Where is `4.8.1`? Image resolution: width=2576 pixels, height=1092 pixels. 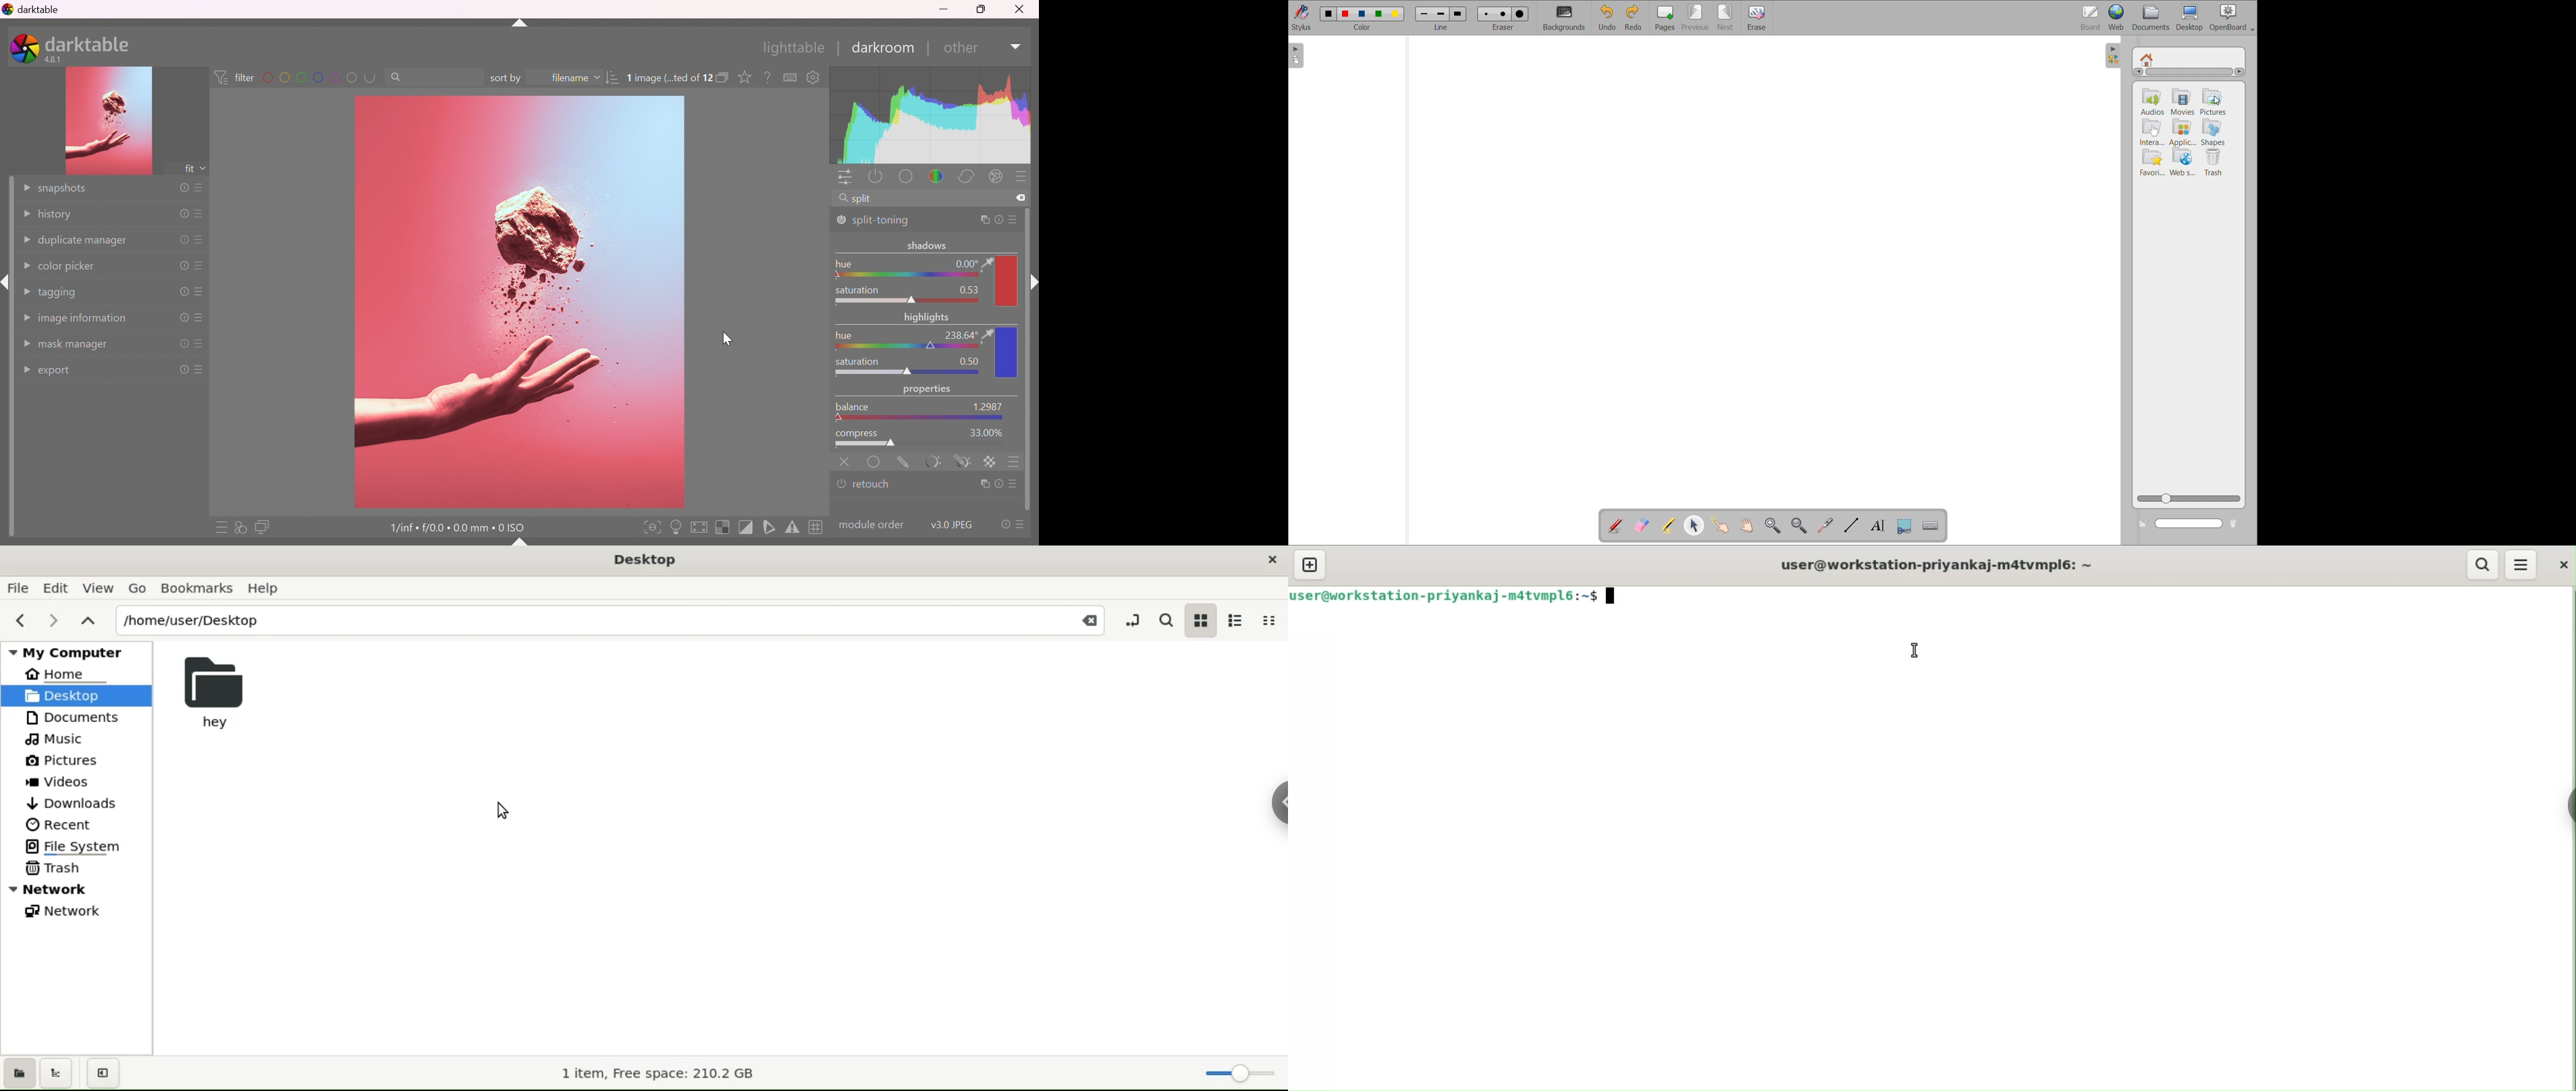
4.8.1 is located at coordinates (56, 59).